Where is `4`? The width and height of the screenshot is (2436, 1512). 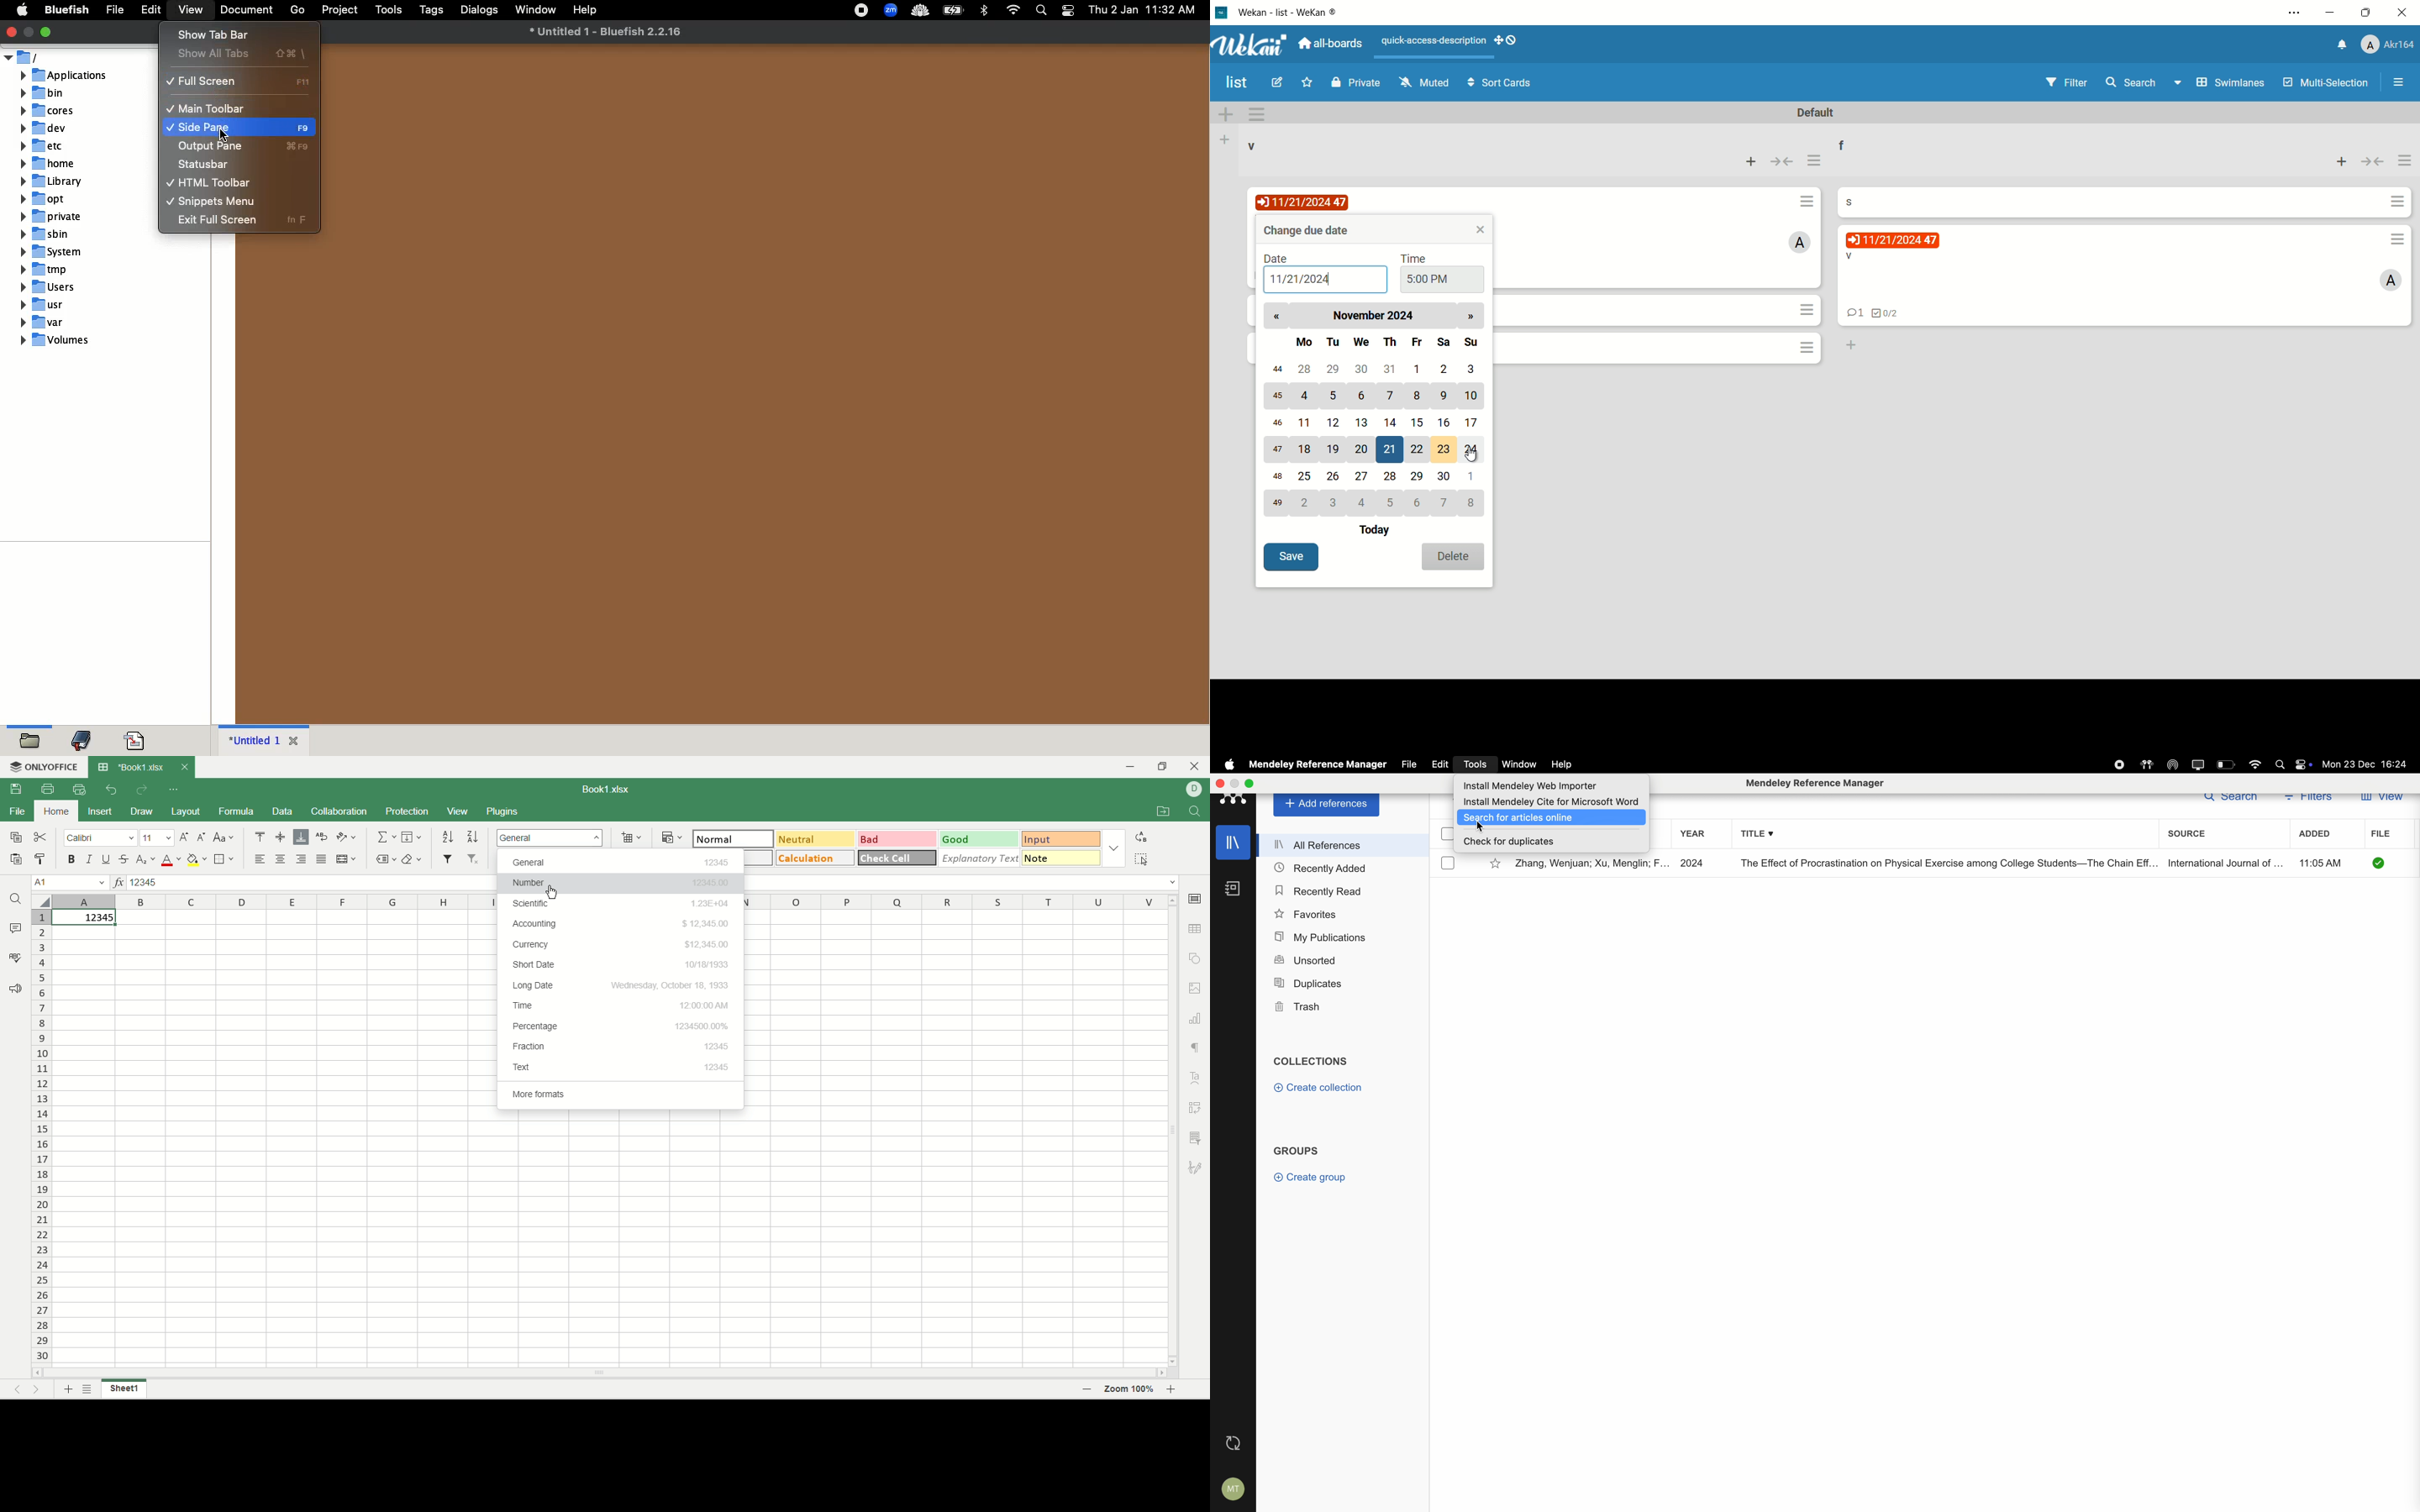
4 is located at coordinates (1364, 503).